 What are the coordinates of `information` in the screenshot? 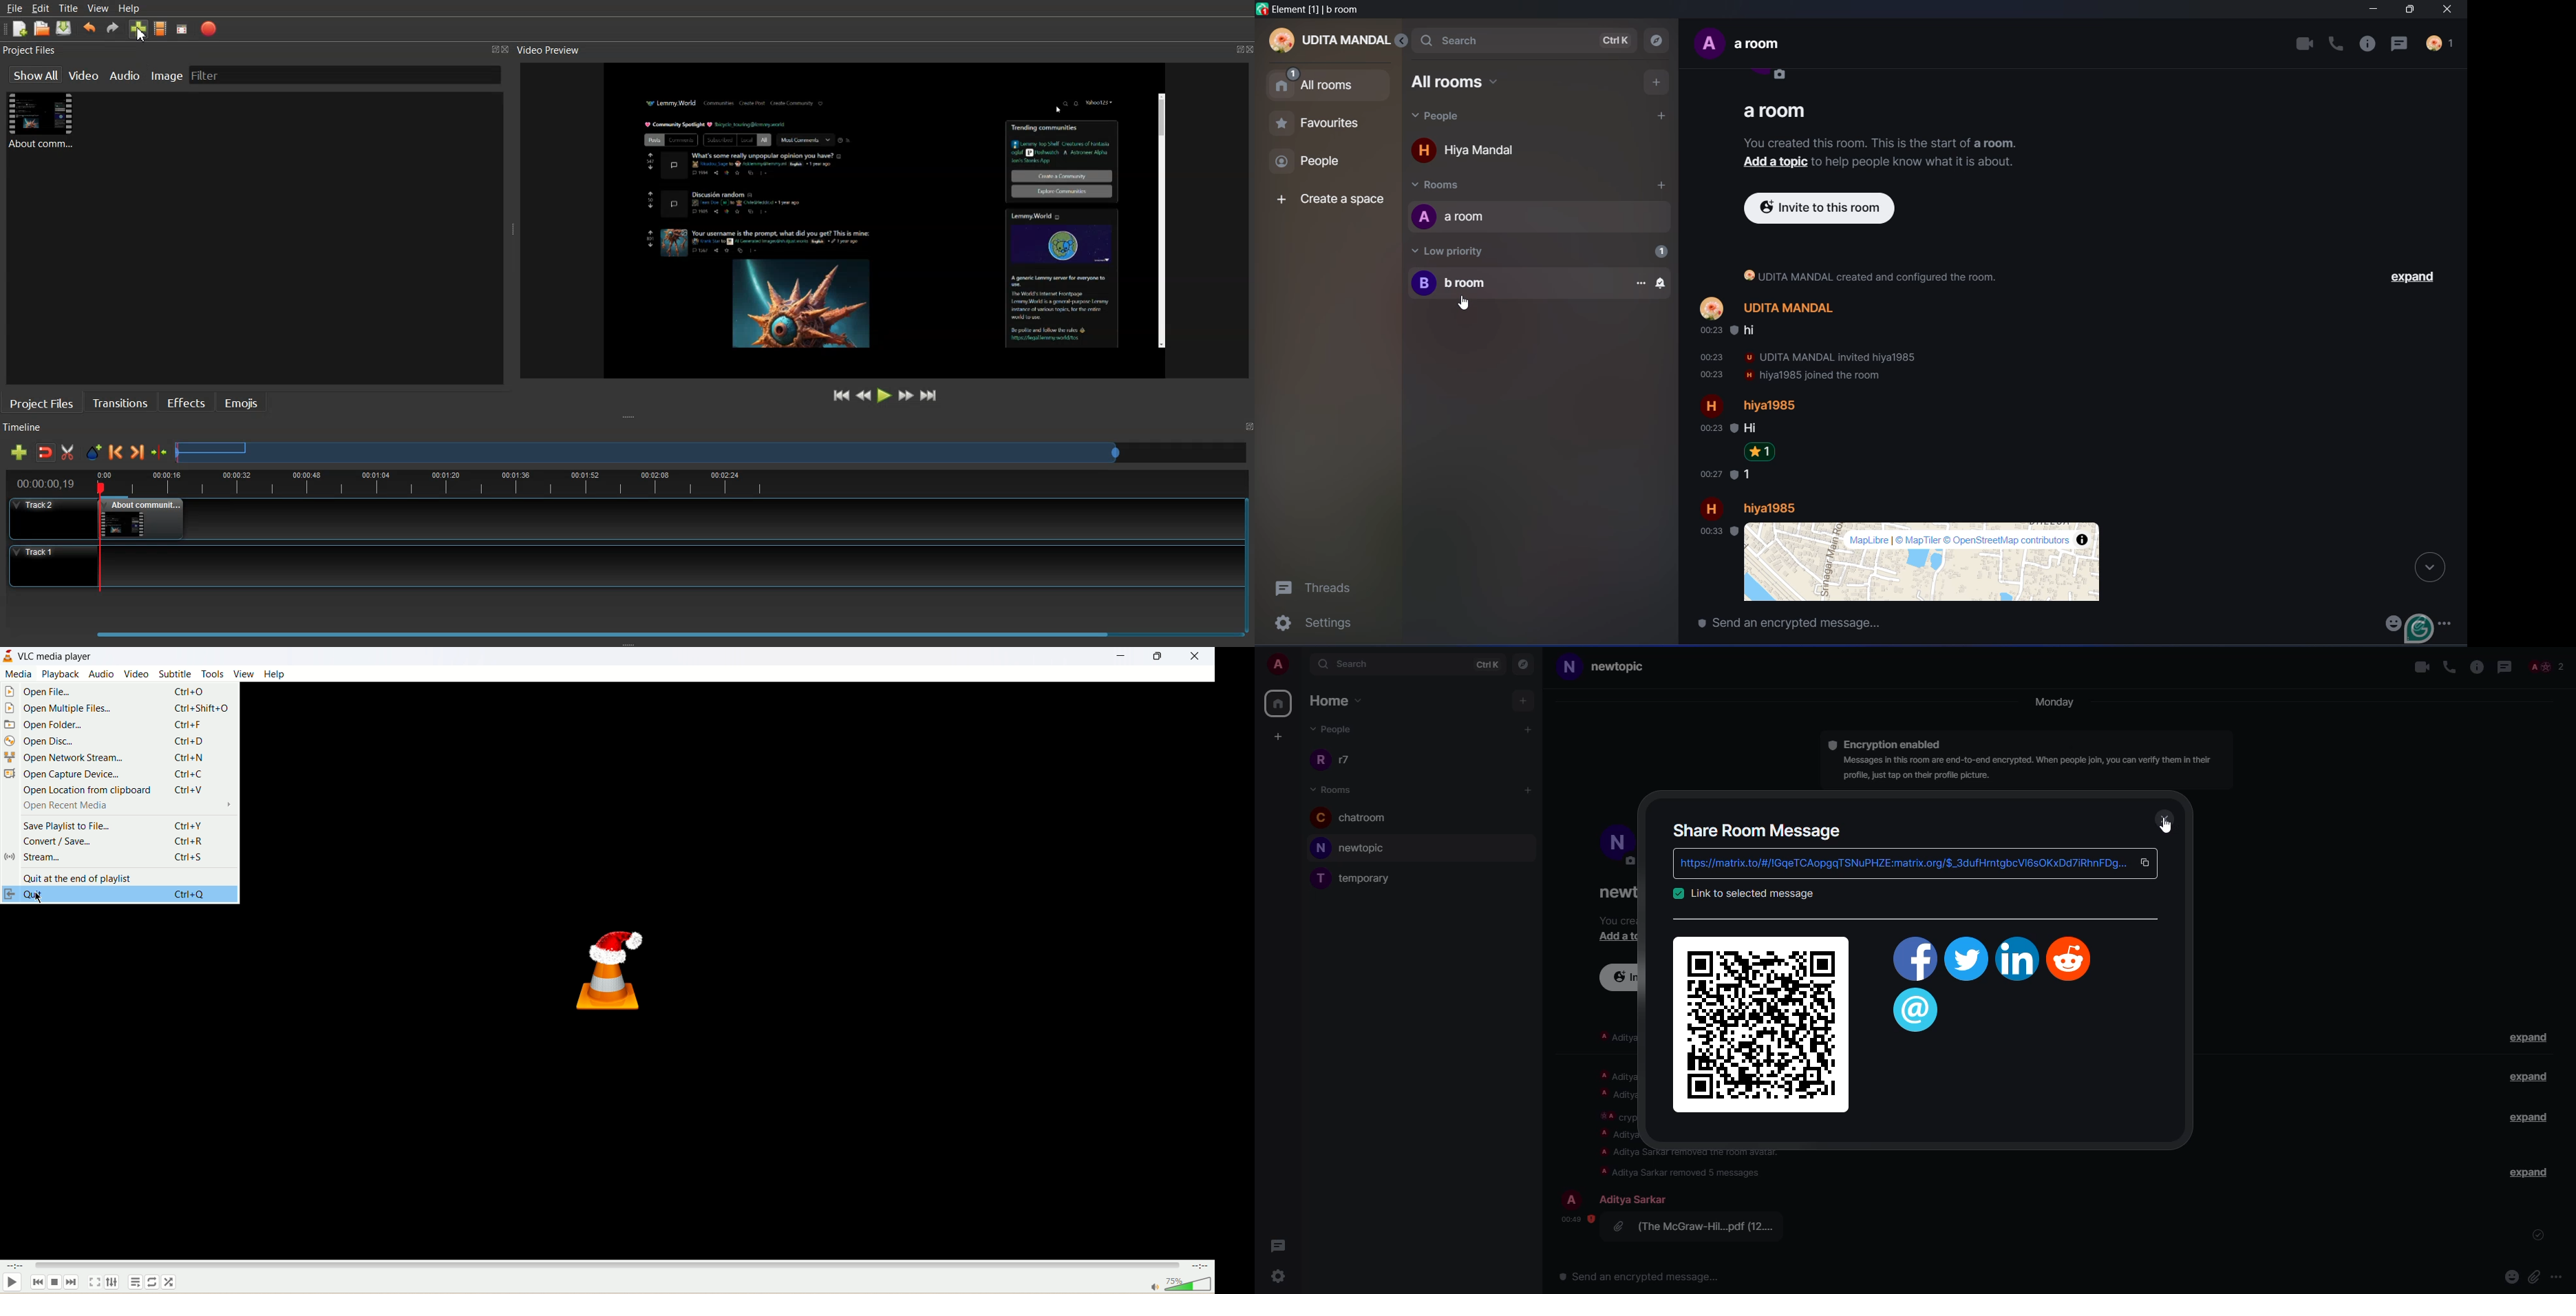 It's located at (2370, 44).